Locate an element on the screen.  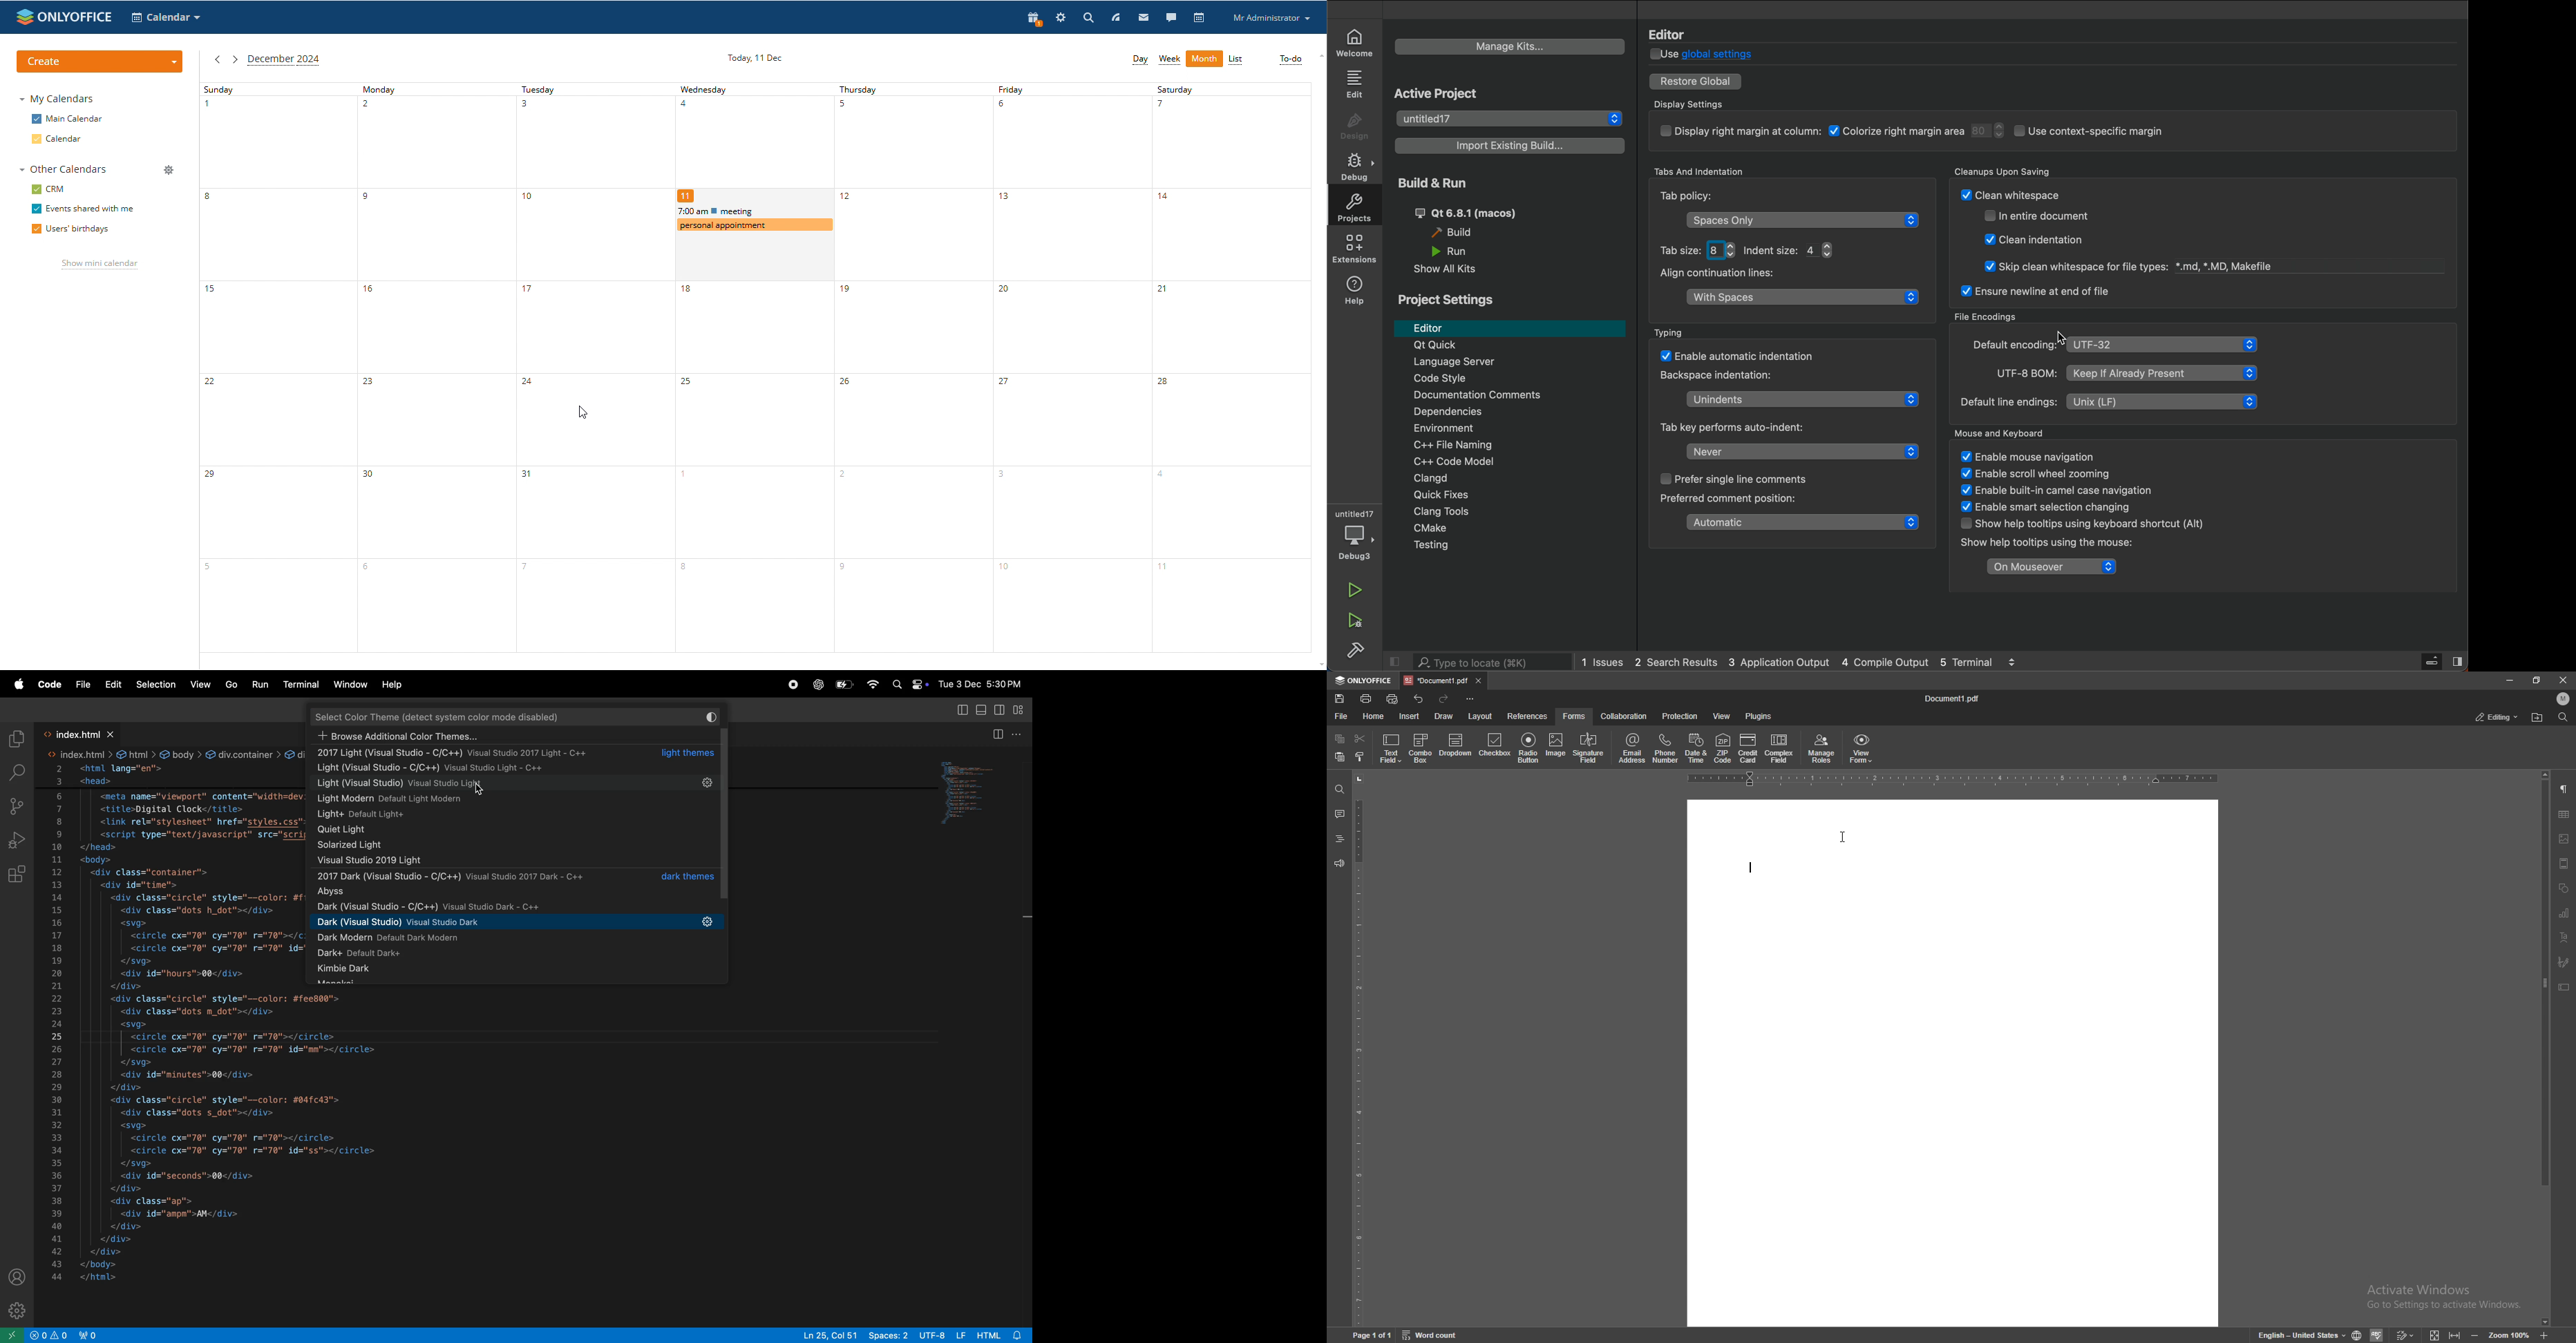
tab size and indent is located at coordinates (1691, 249).